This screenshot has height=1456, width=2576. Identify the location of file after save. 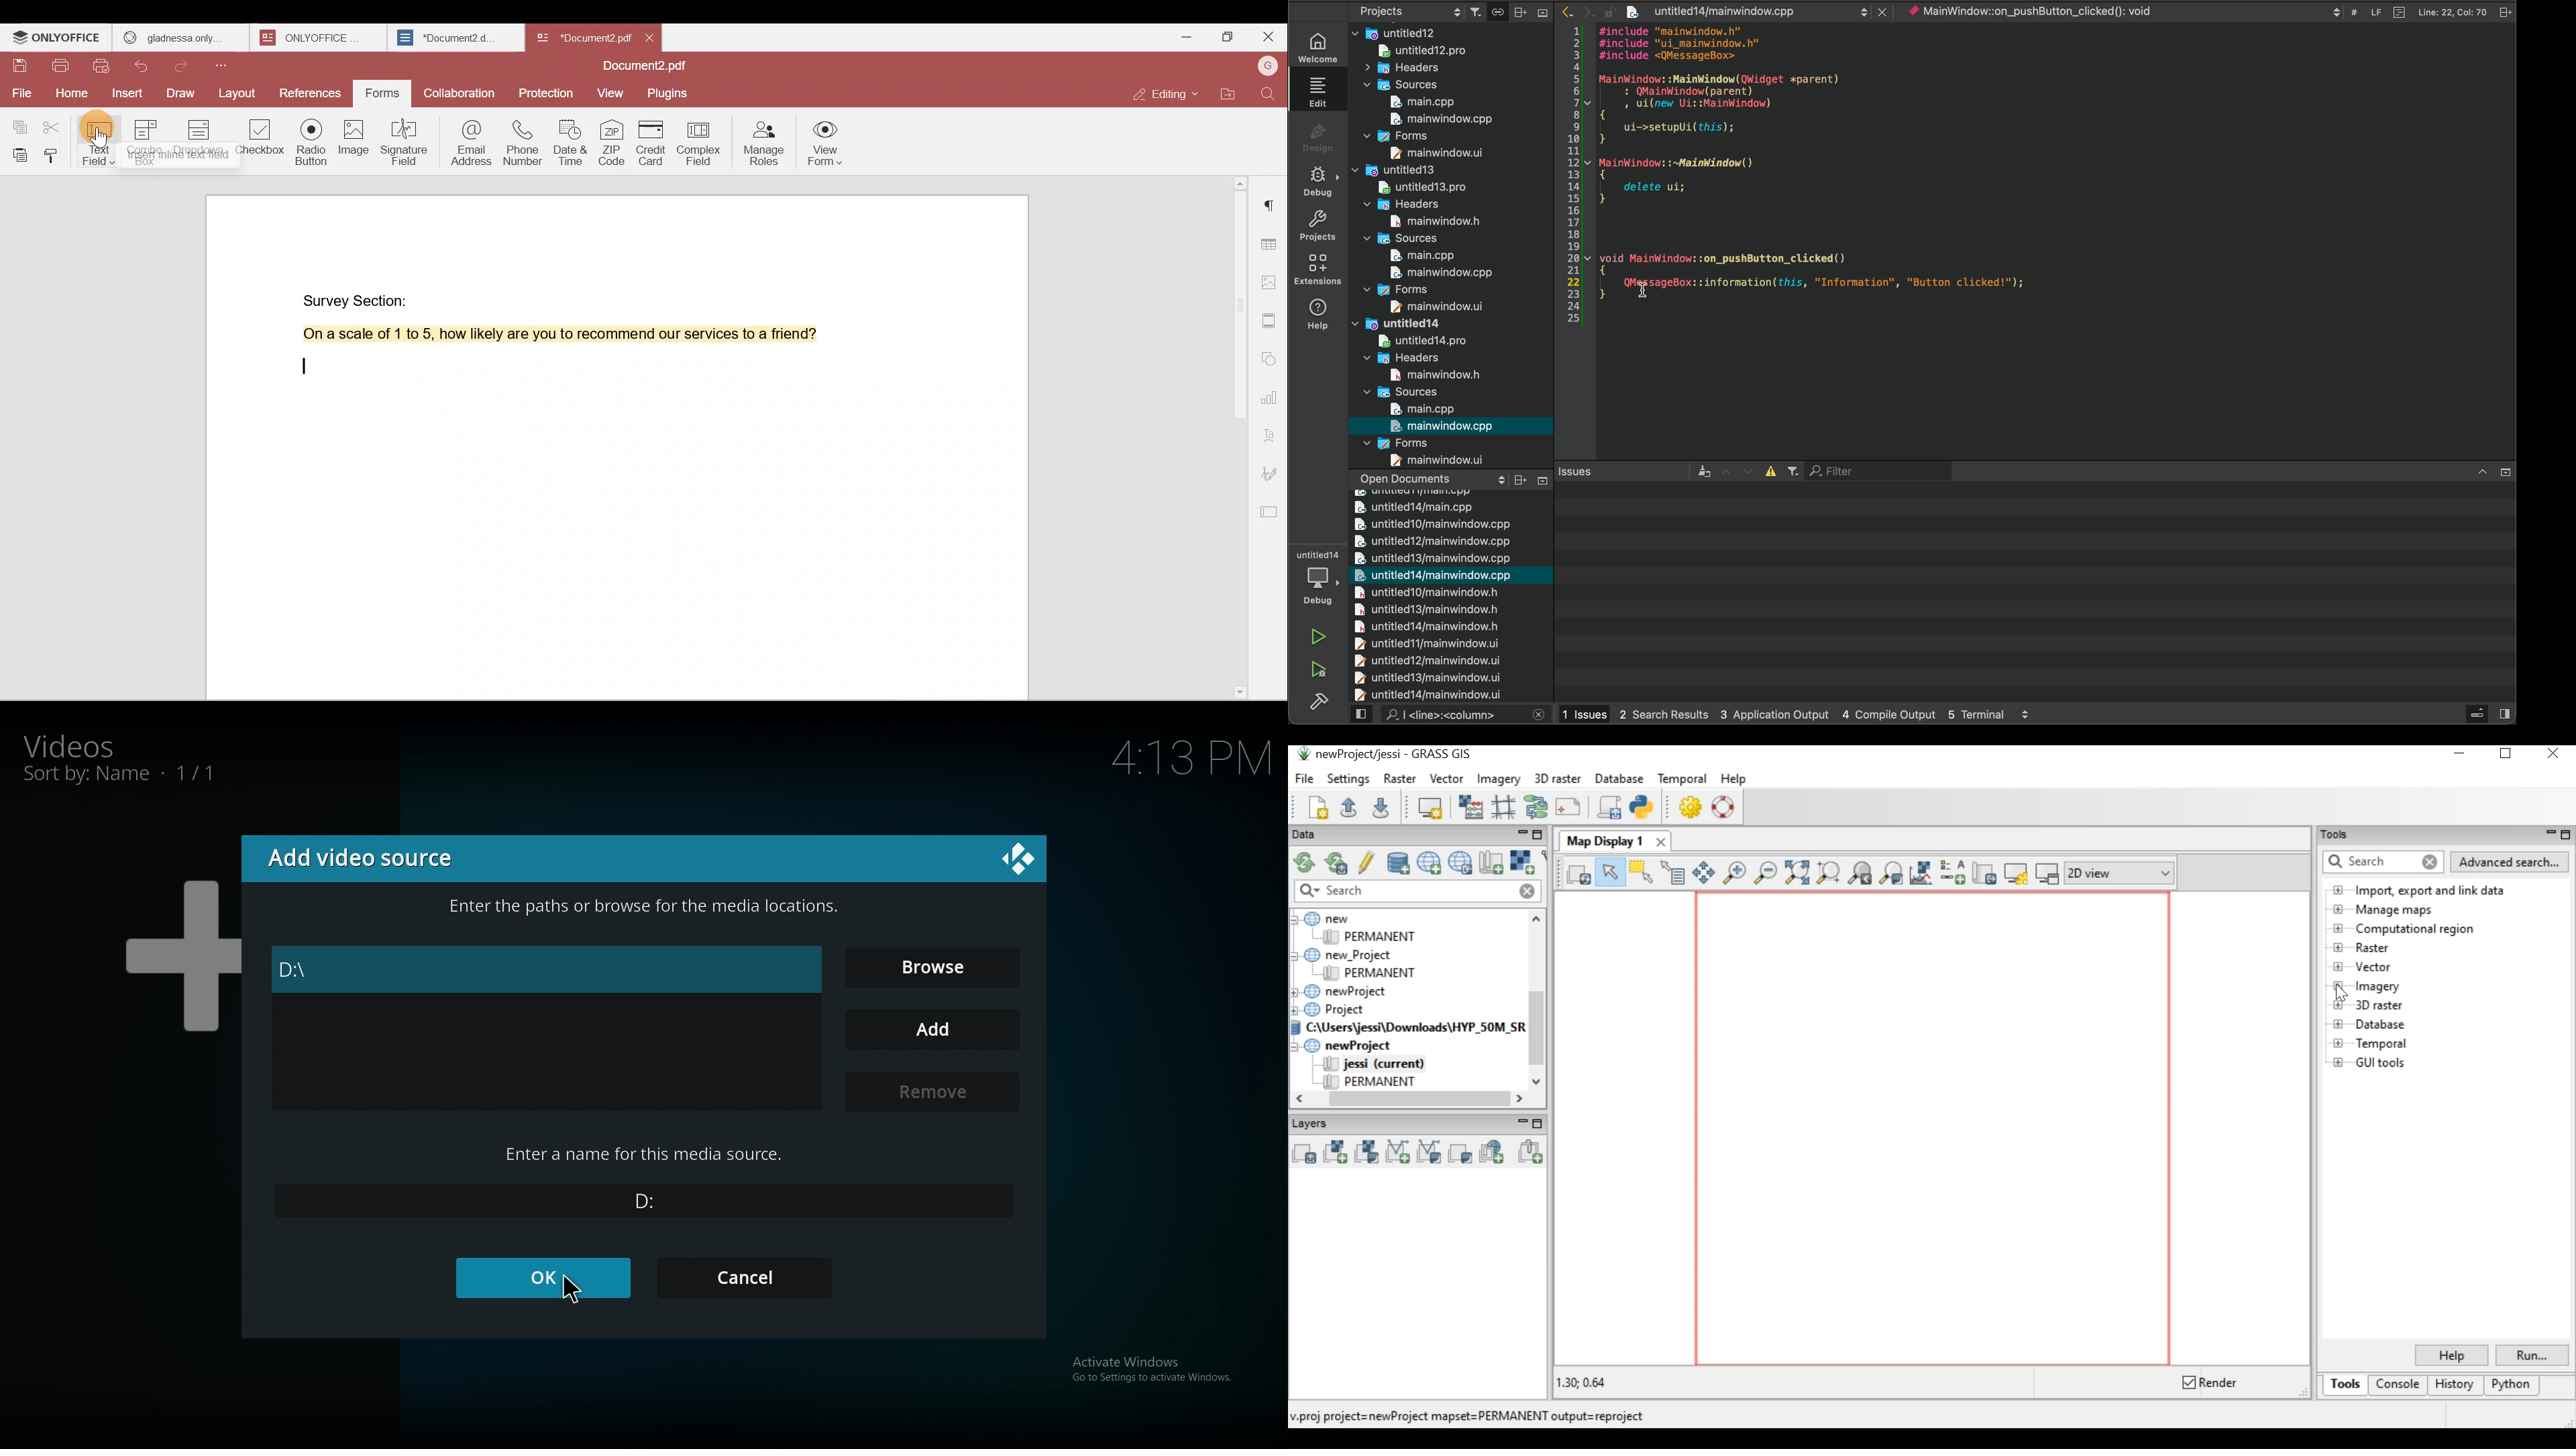
(1759, 12).